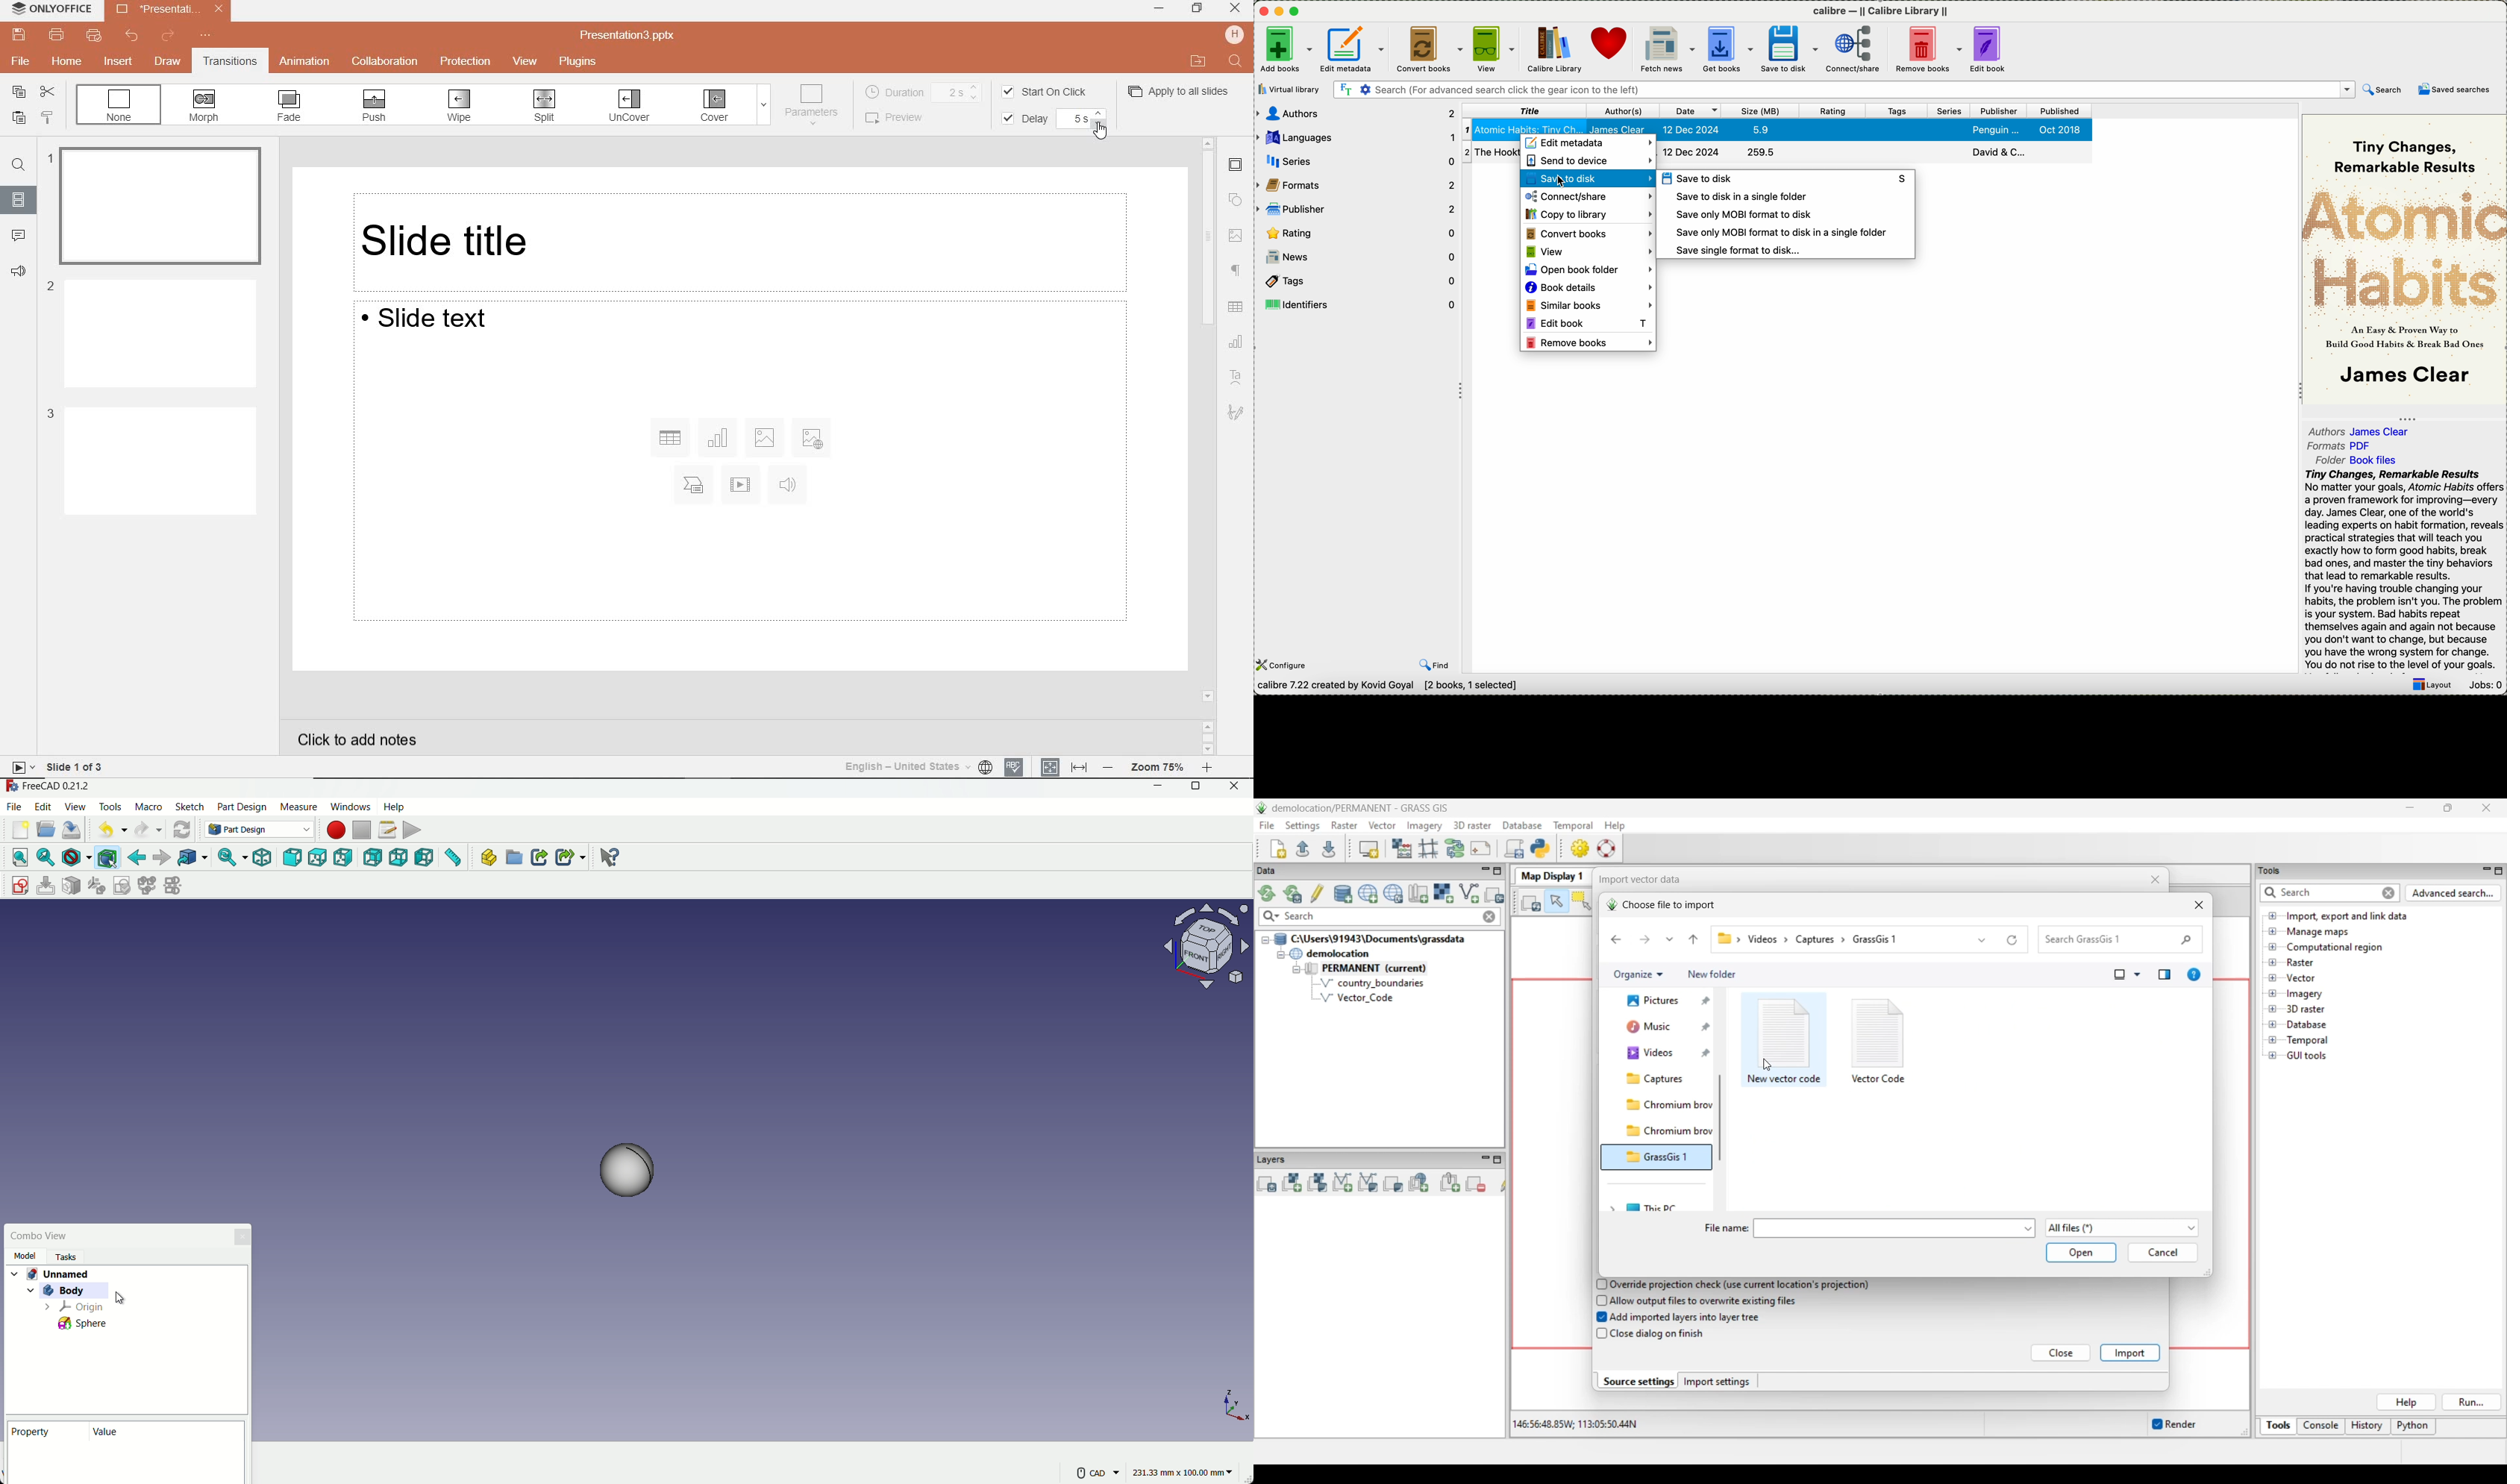 The image size is (2520, 1484). I want to click on close, so click(1233, 787).